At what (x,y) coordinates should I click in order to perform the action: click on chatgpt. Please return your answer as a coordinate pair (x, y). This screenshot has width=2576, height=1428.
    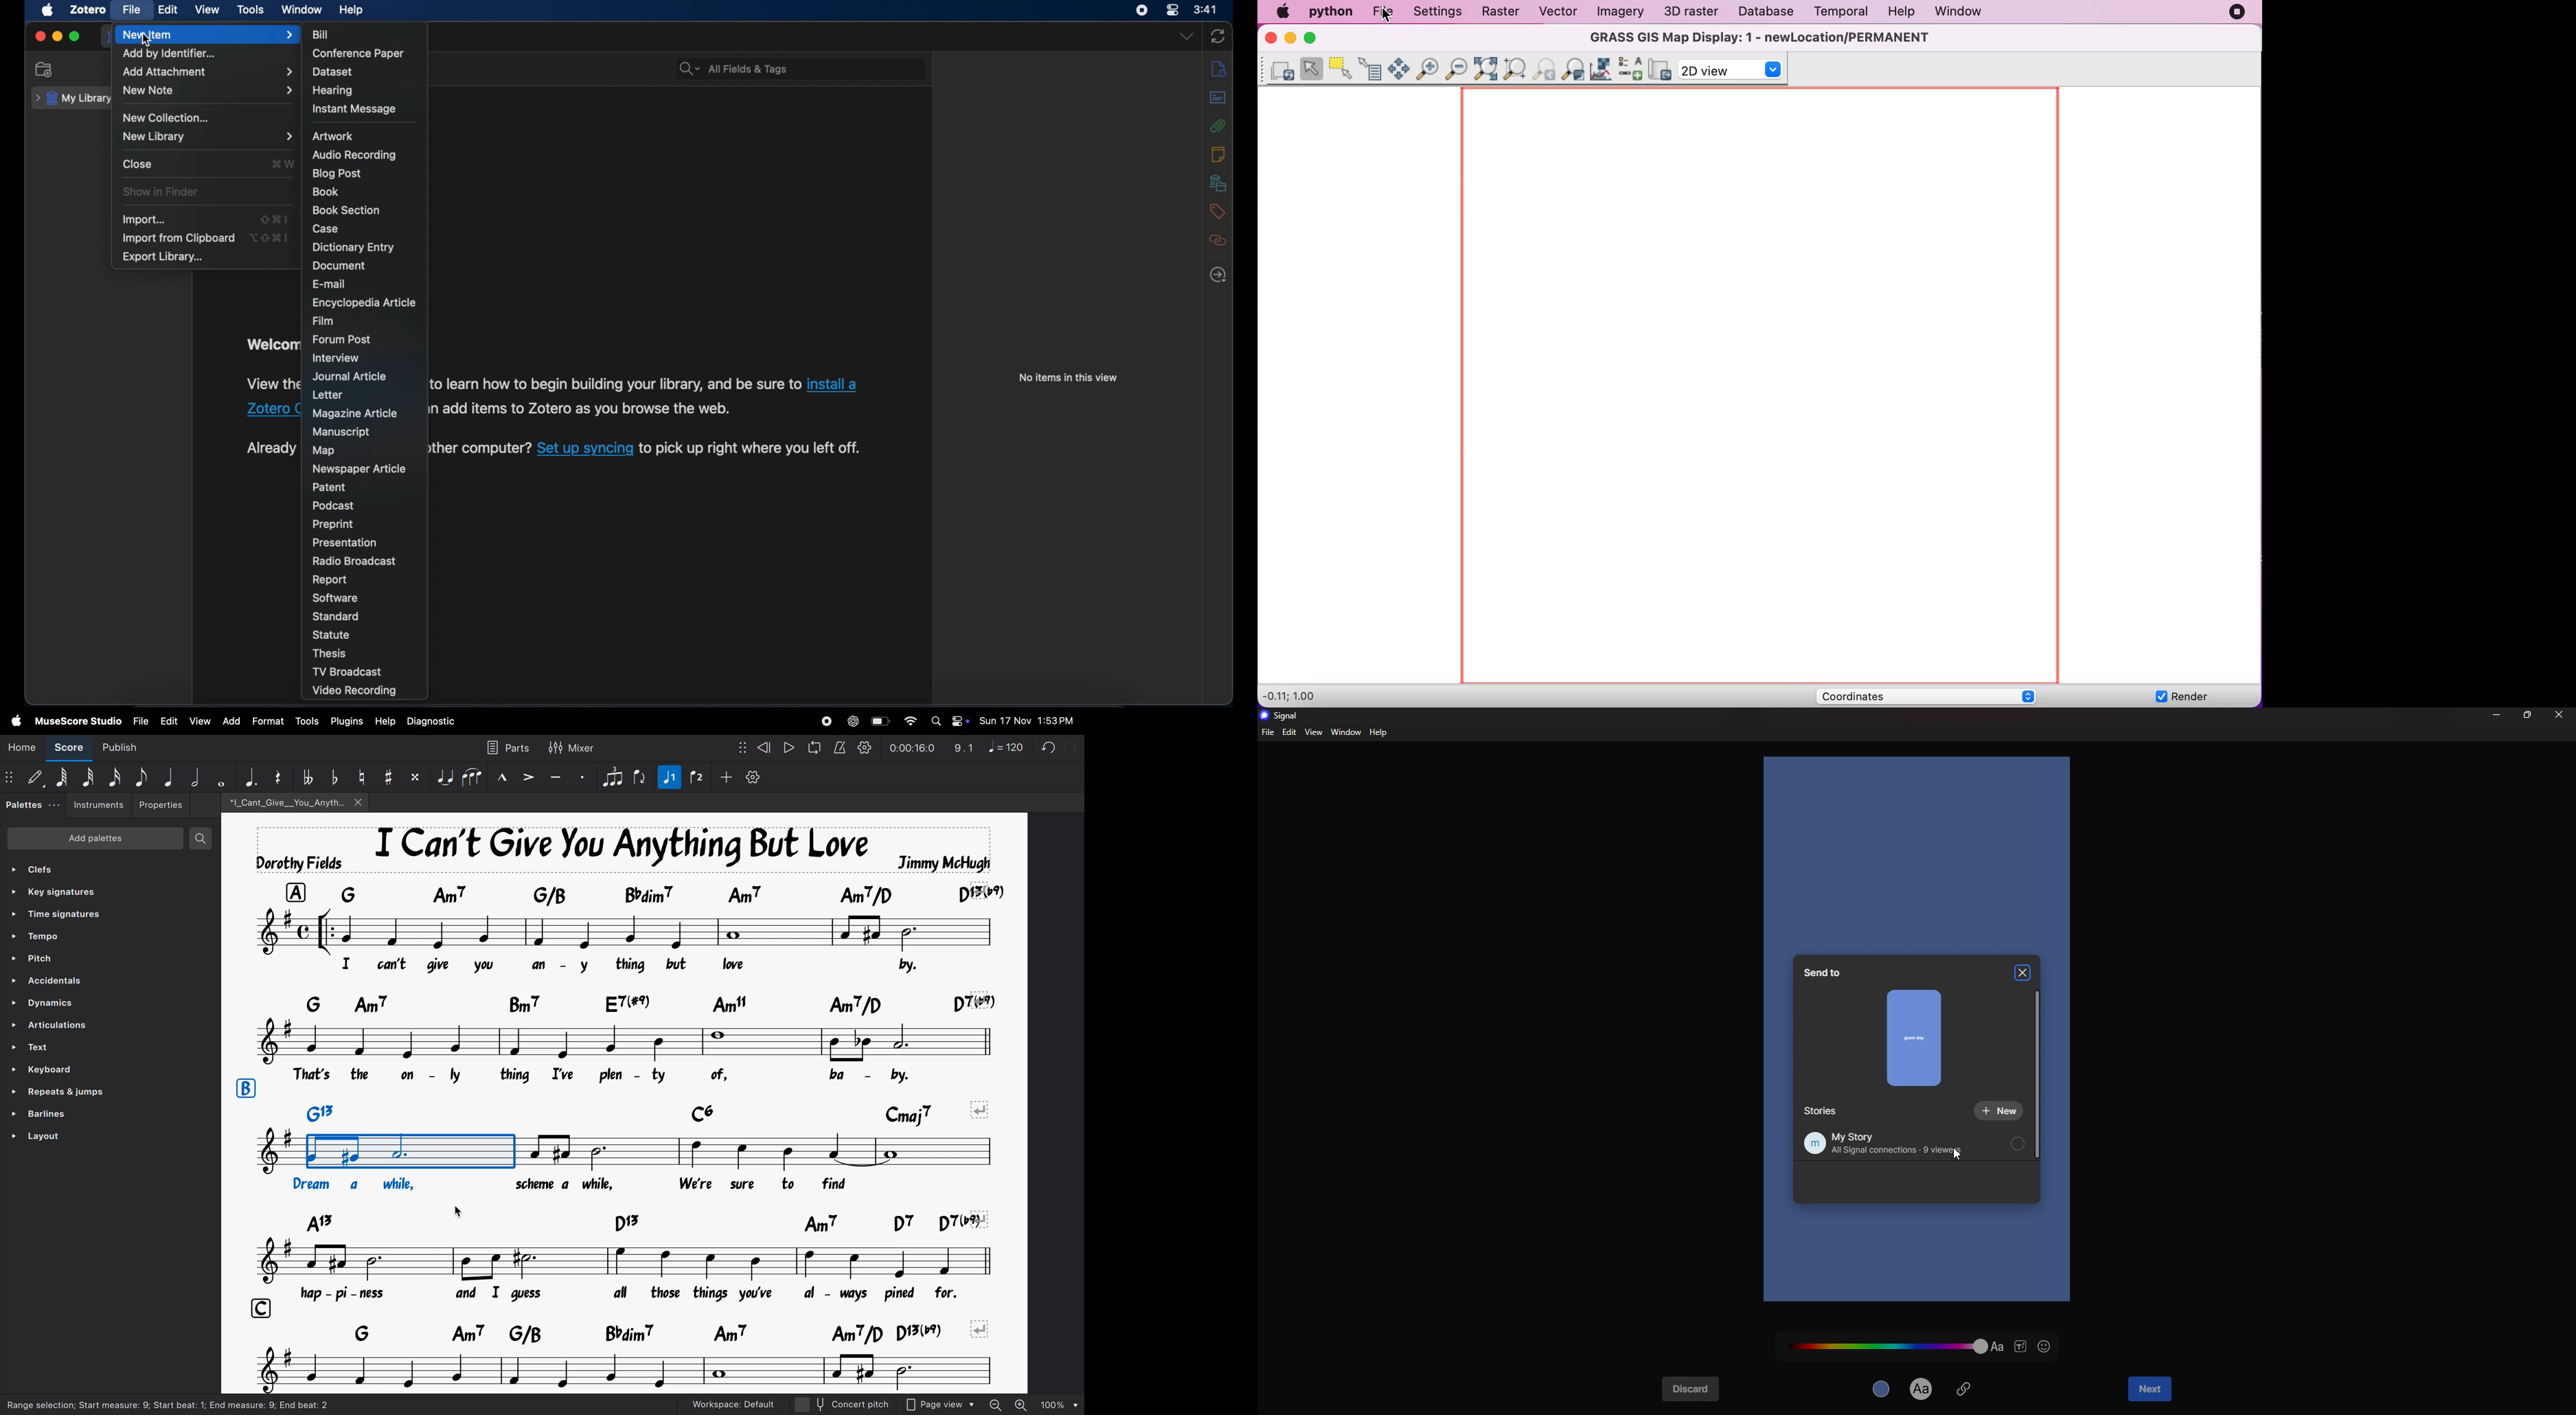
    Looking at the image, I should click on (854, 721).